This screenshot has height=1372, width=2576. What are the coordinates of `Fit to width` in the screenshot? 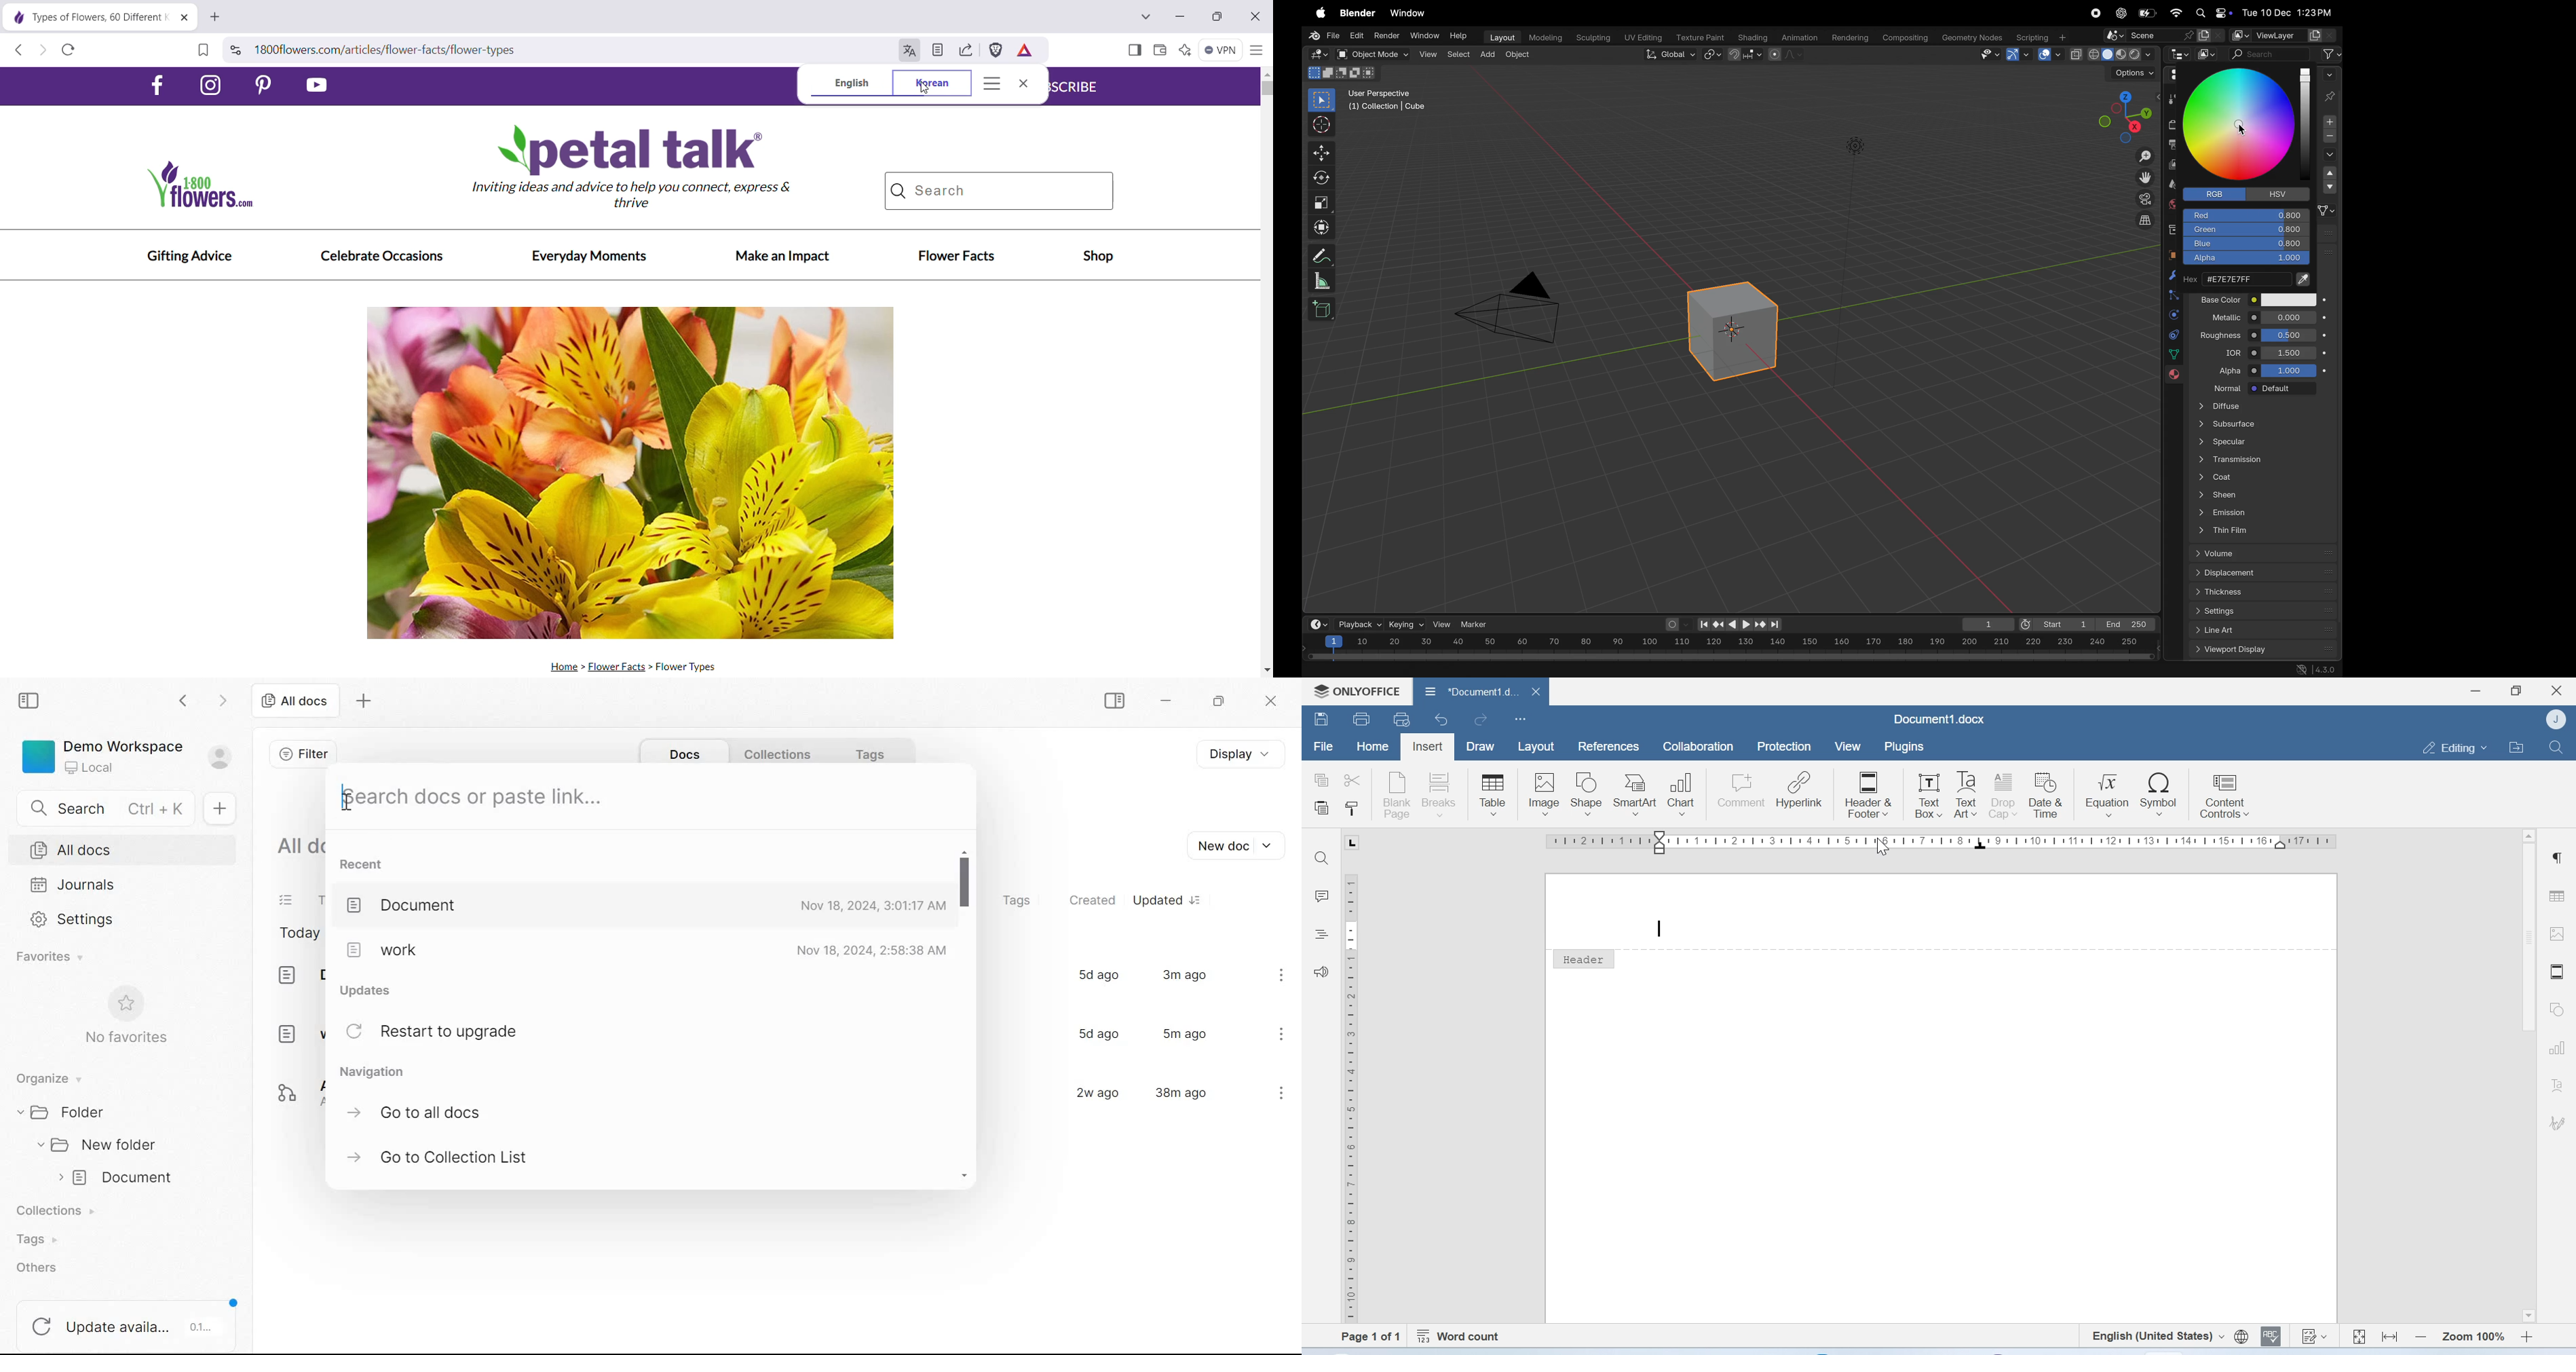 It's located at (2389, 1335).